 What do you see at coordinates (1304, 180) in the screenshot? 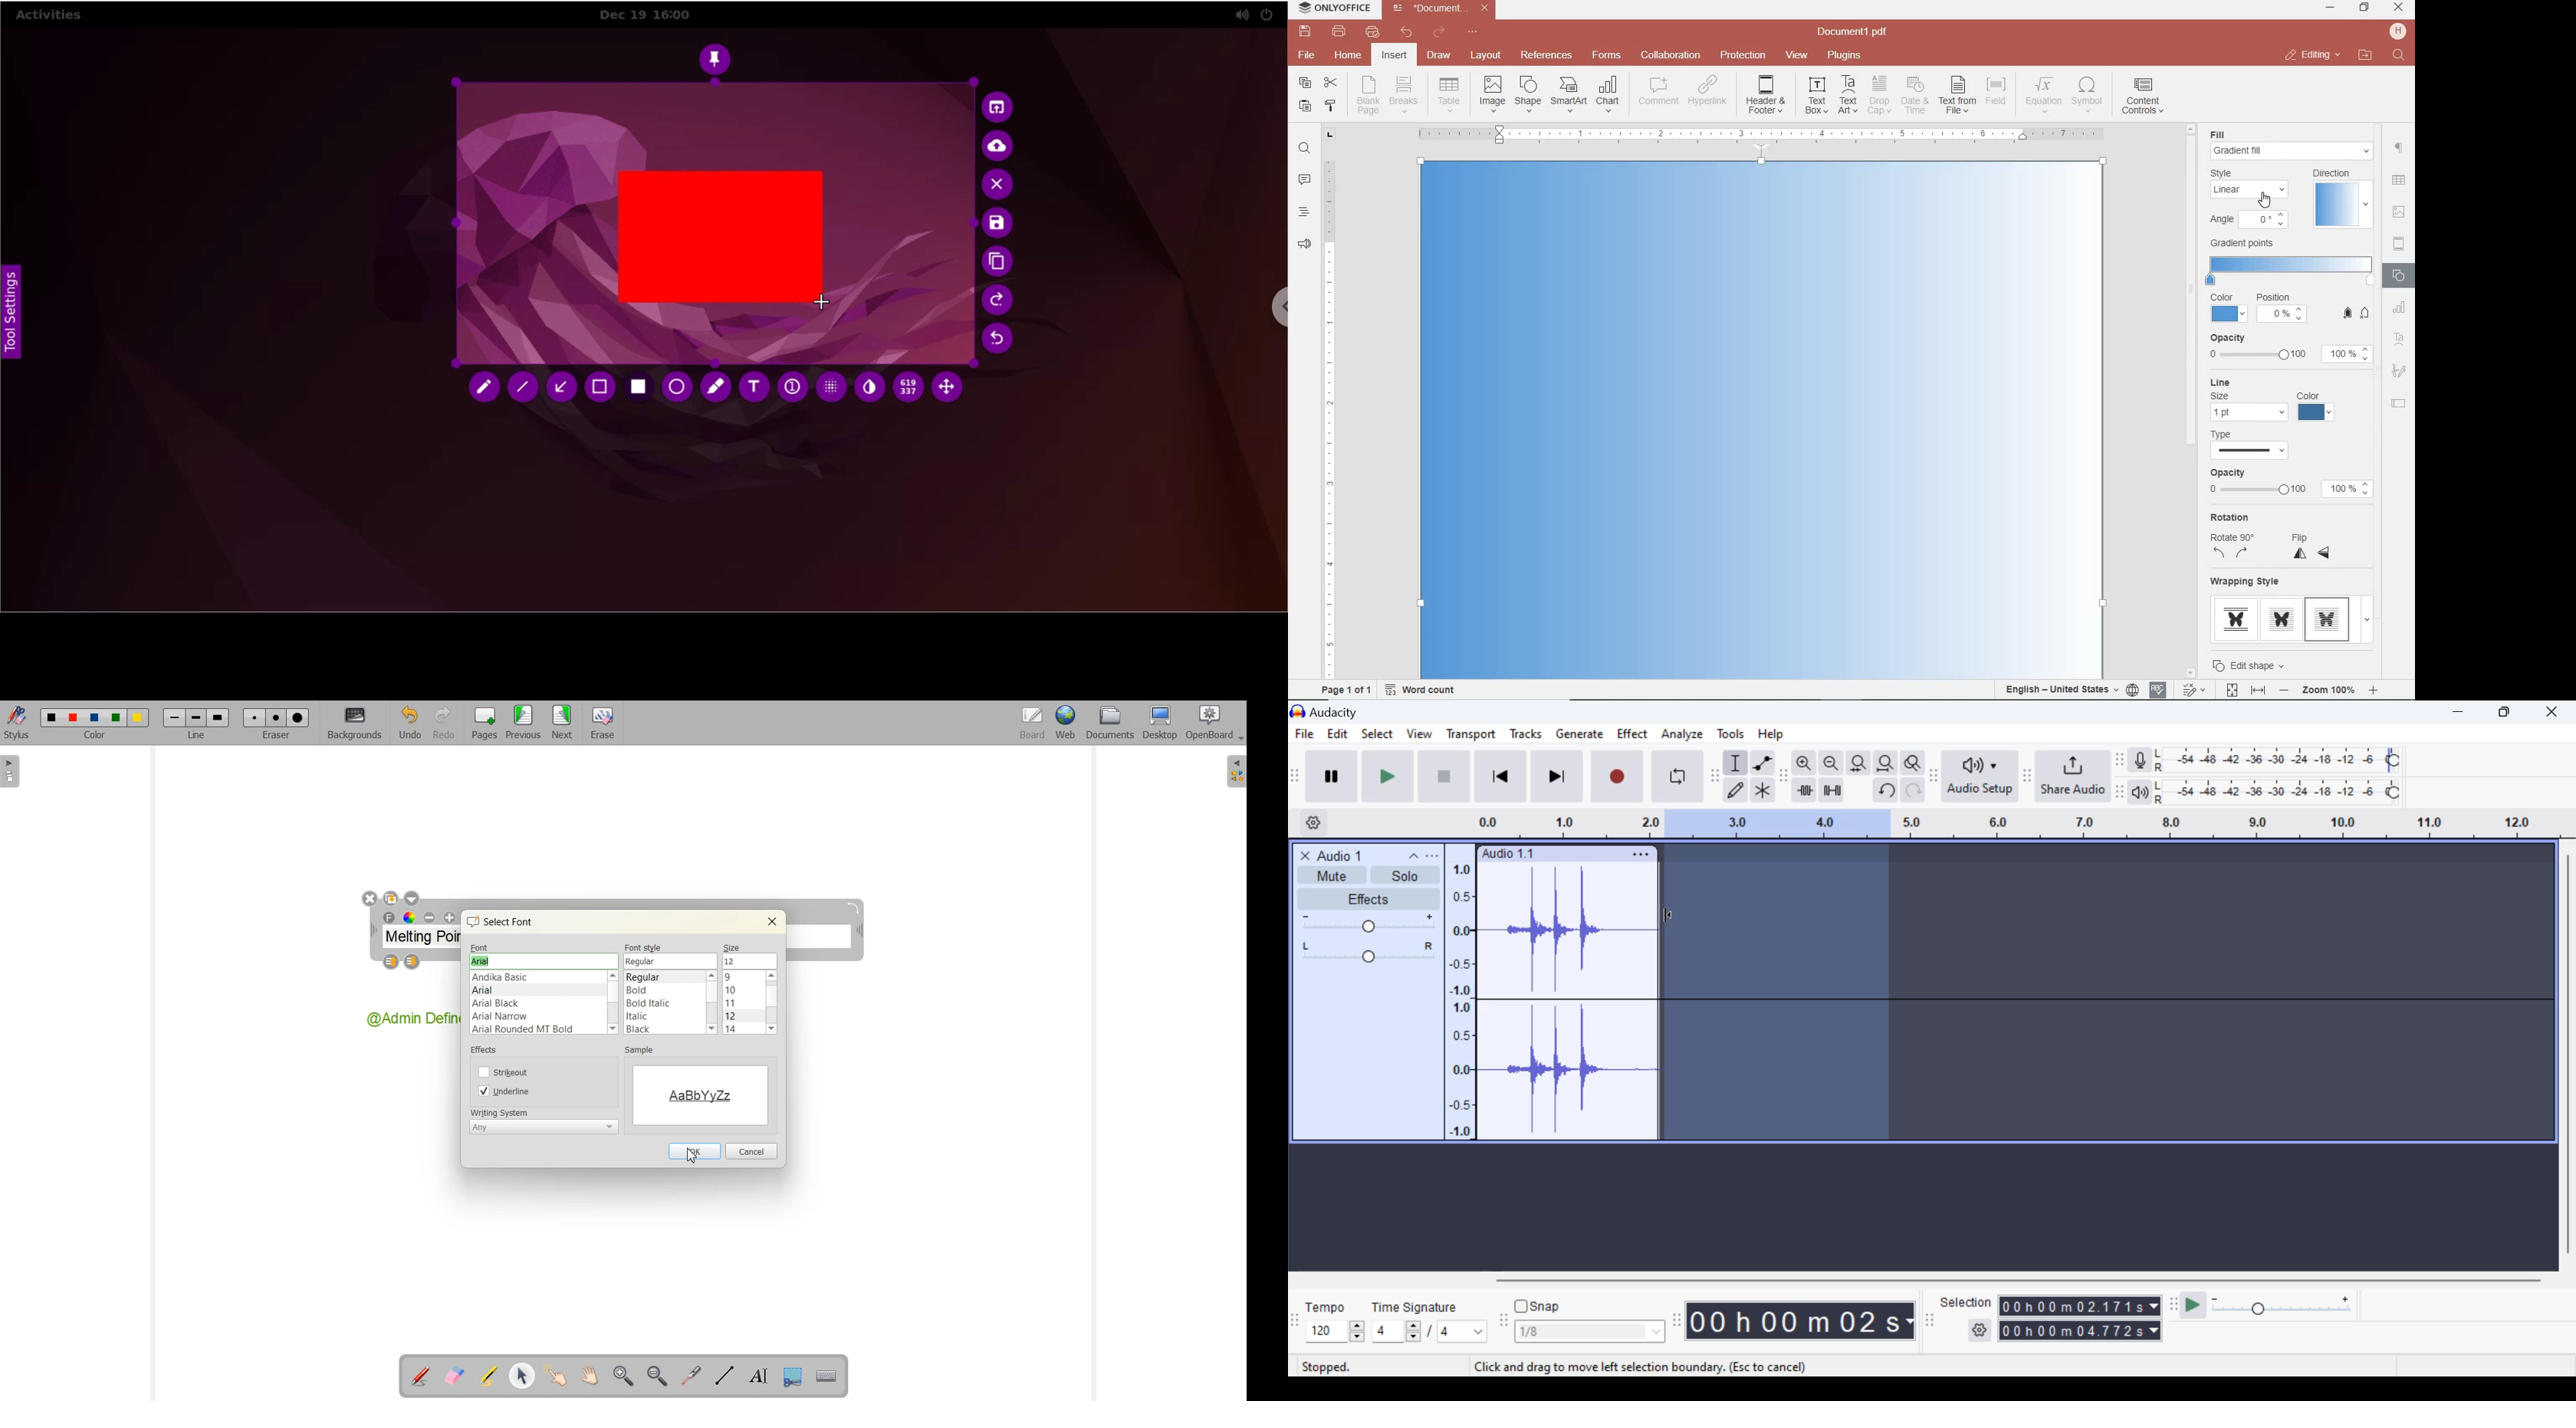
I see `comments` at bounding box center [1304, 180].